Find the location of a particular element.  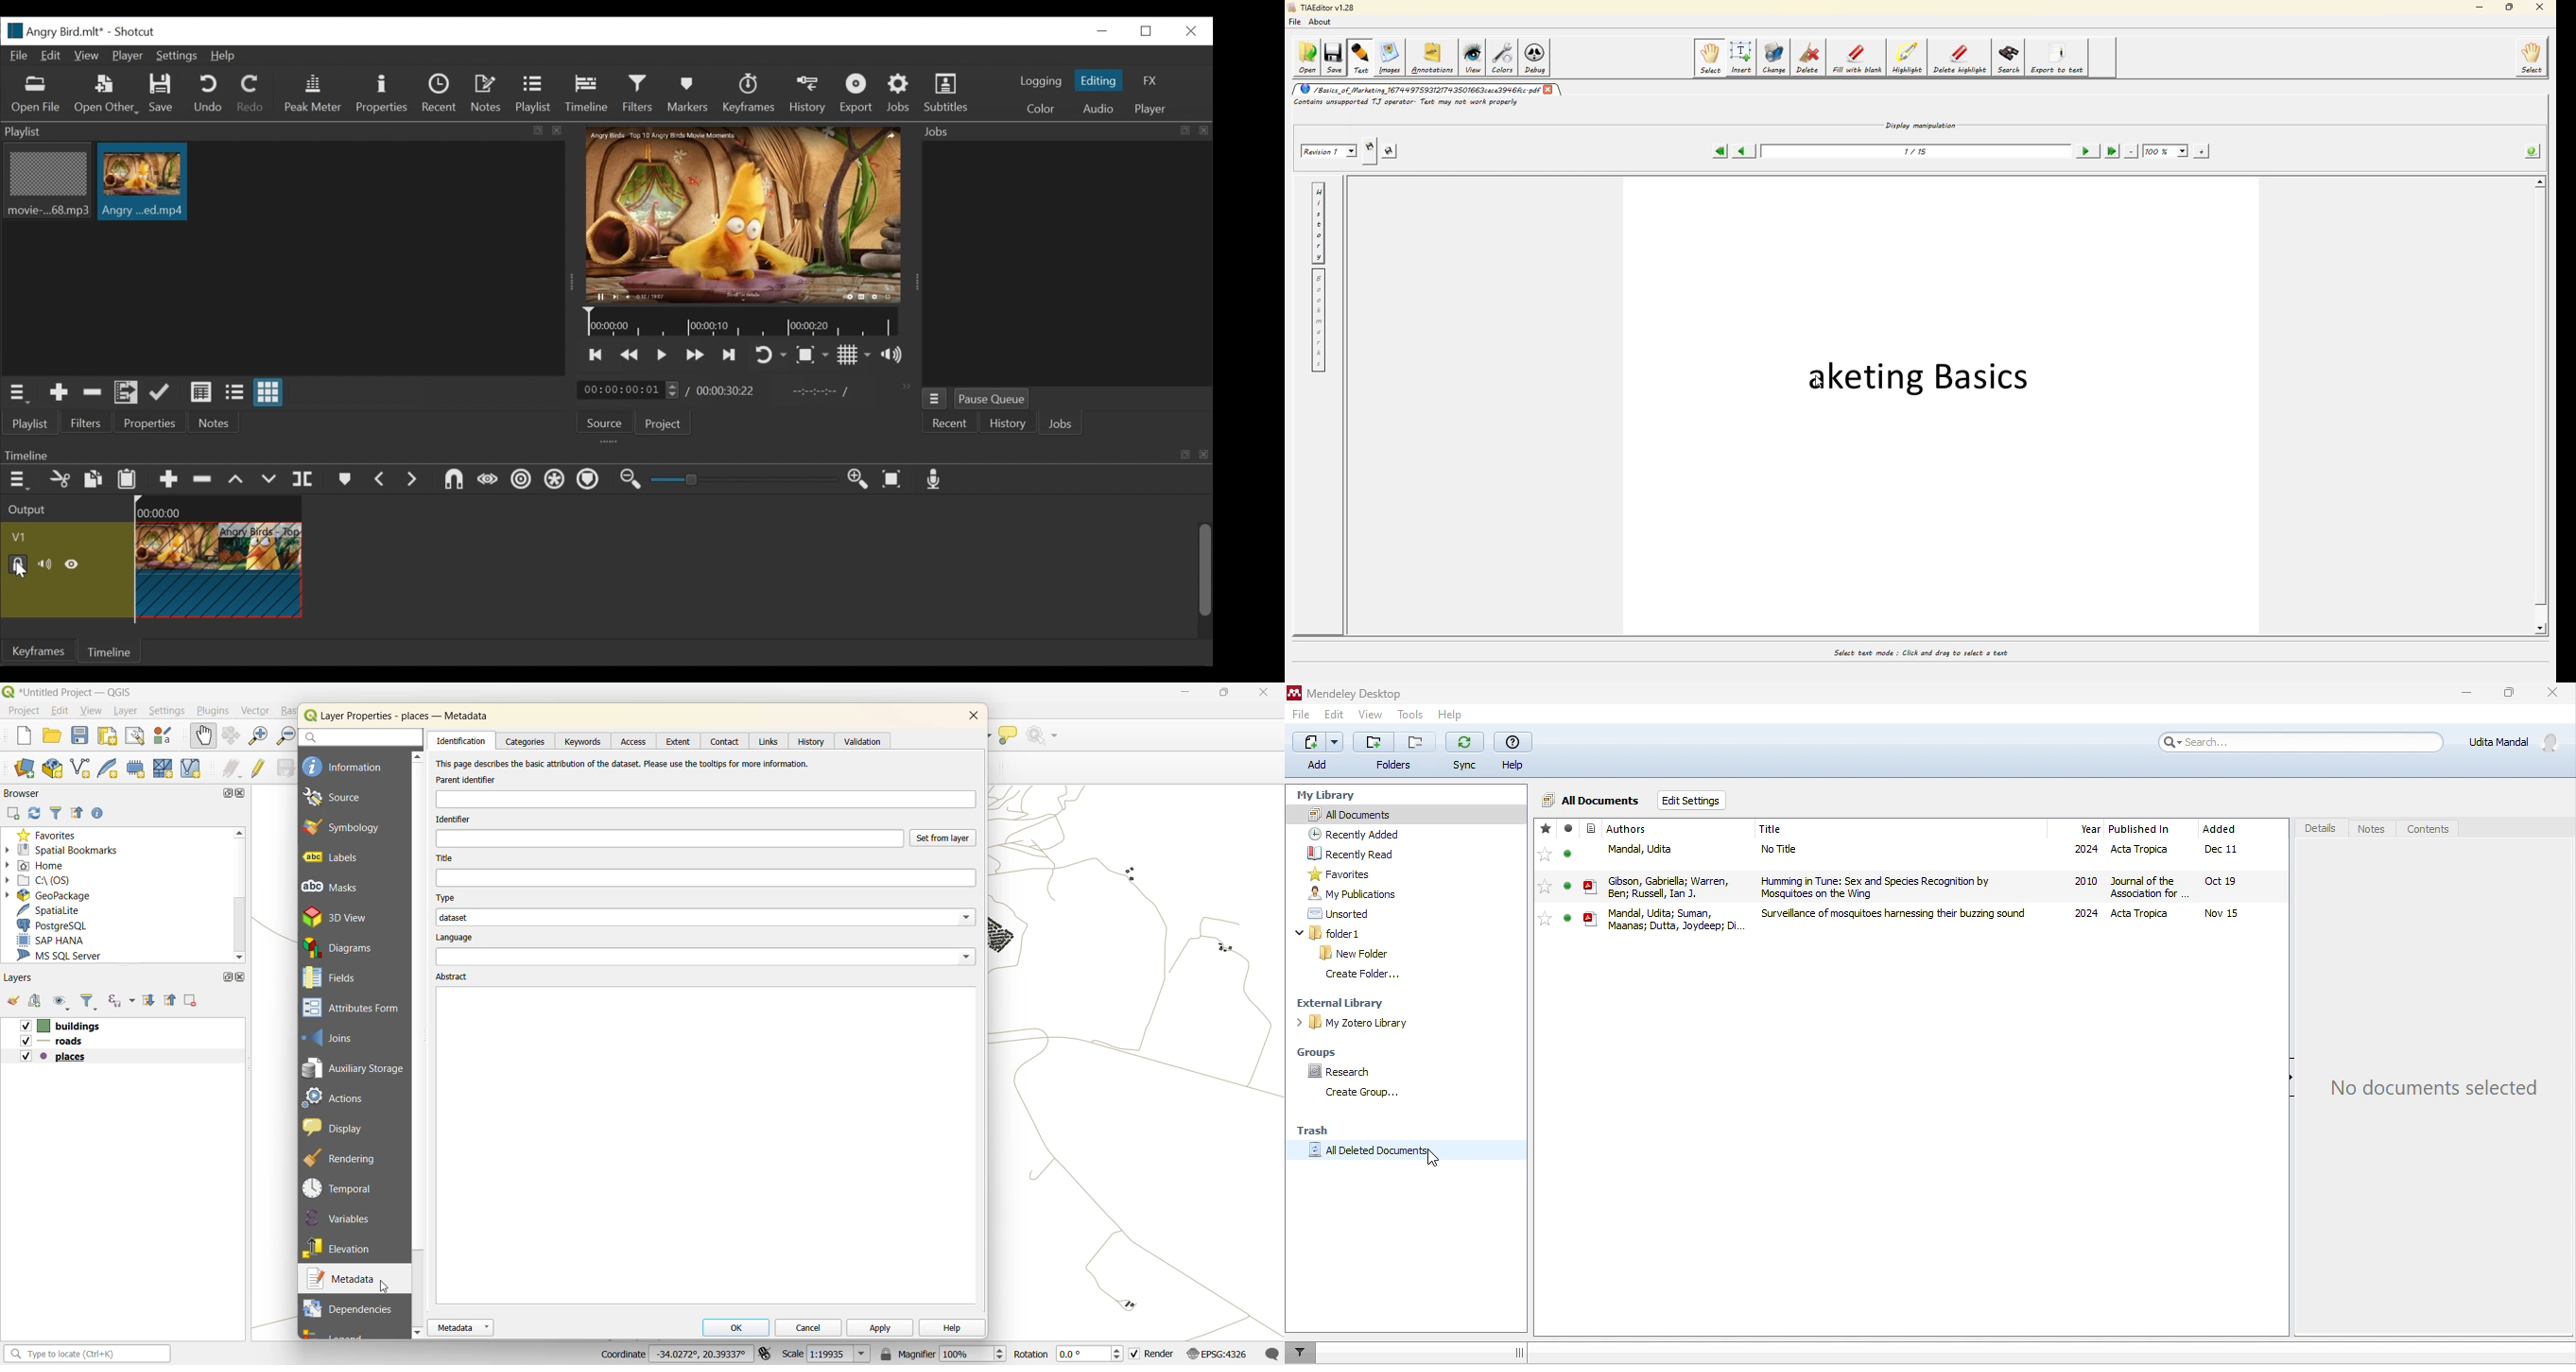

Cursor is located at coordinates (24, 572).